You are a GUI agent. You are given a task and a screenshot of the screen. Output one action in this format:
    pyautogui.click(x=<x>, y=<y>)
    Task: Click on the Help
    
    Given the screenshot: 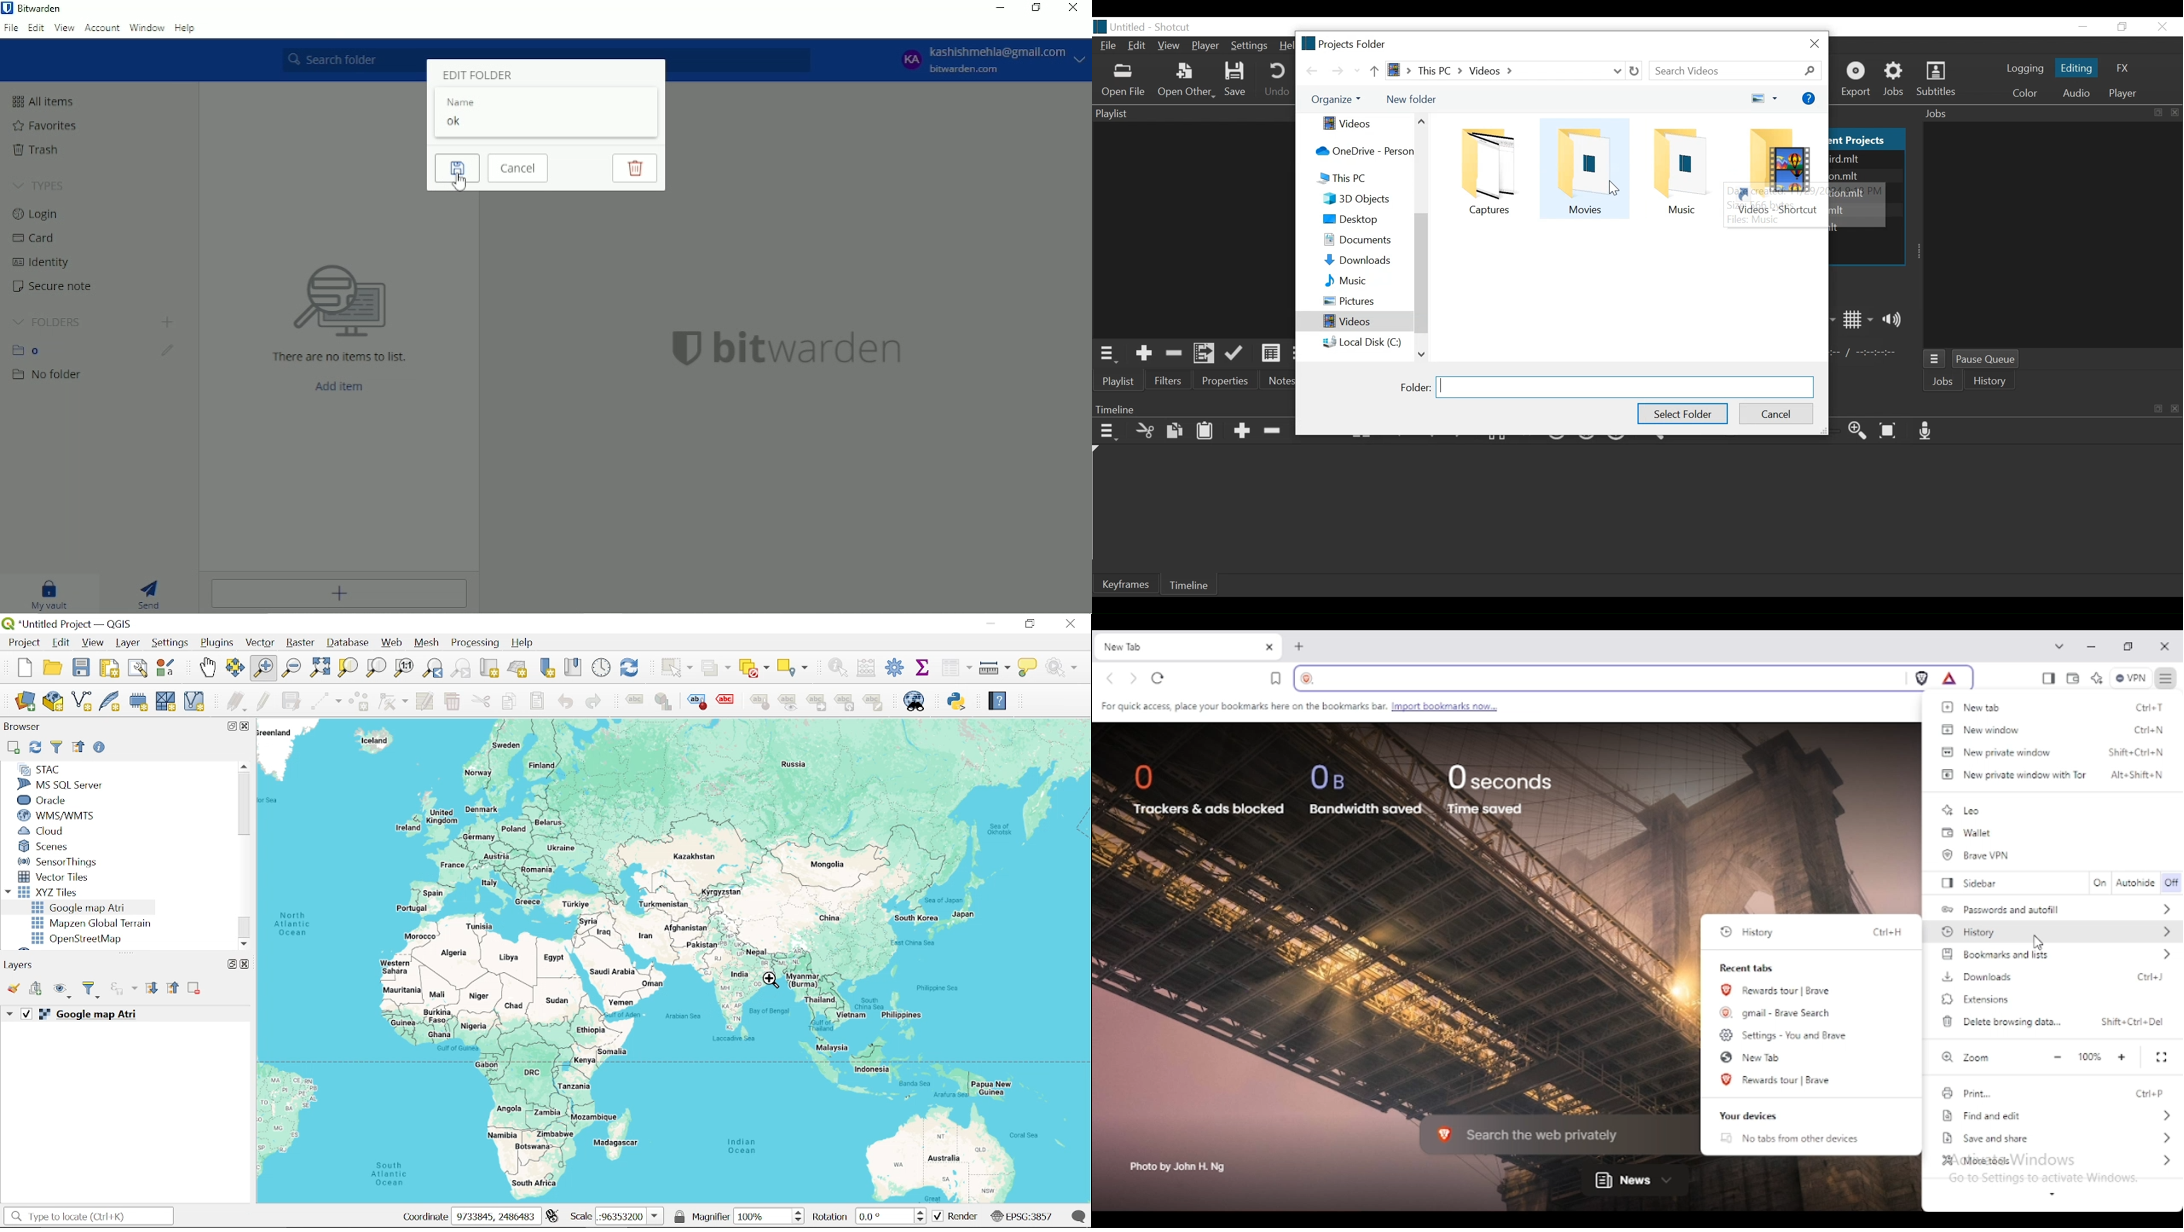 What is the action you would take?
    pyautogui.click(x=1809, y=99)
    